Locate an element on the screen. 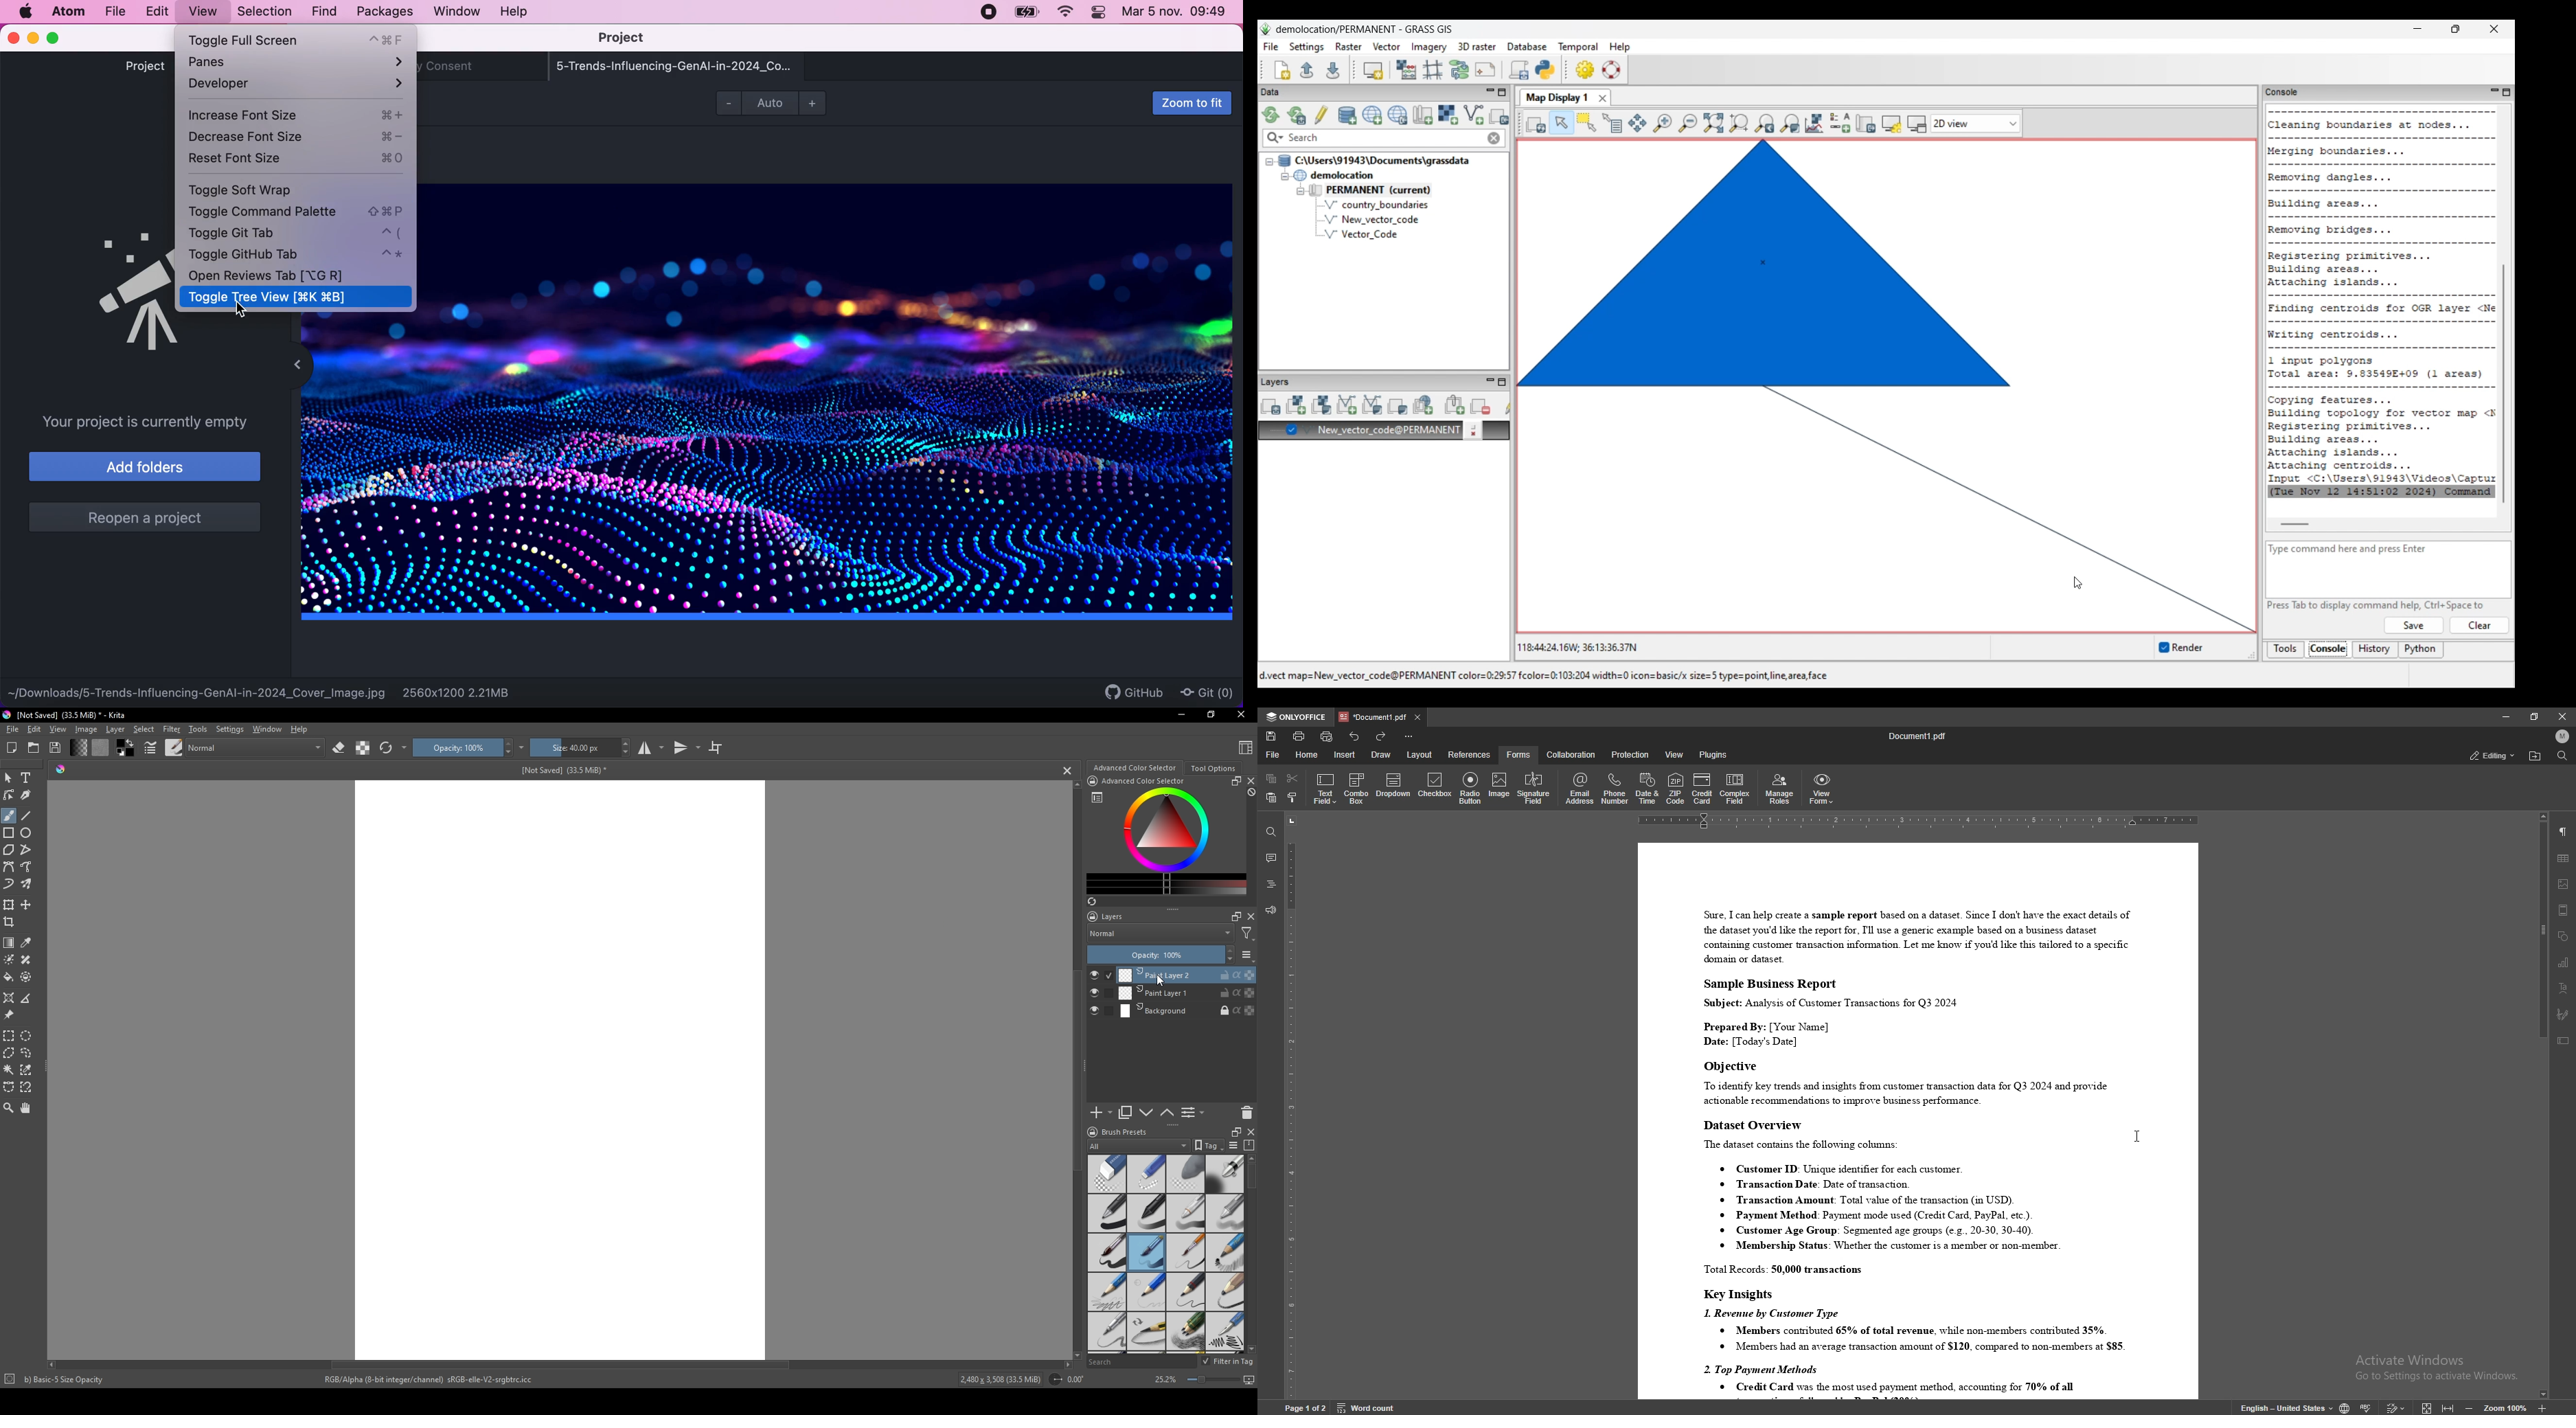 The width and height of the screenshot is (2576, 1428). toggle git tab is located at coordinates (297, 234).